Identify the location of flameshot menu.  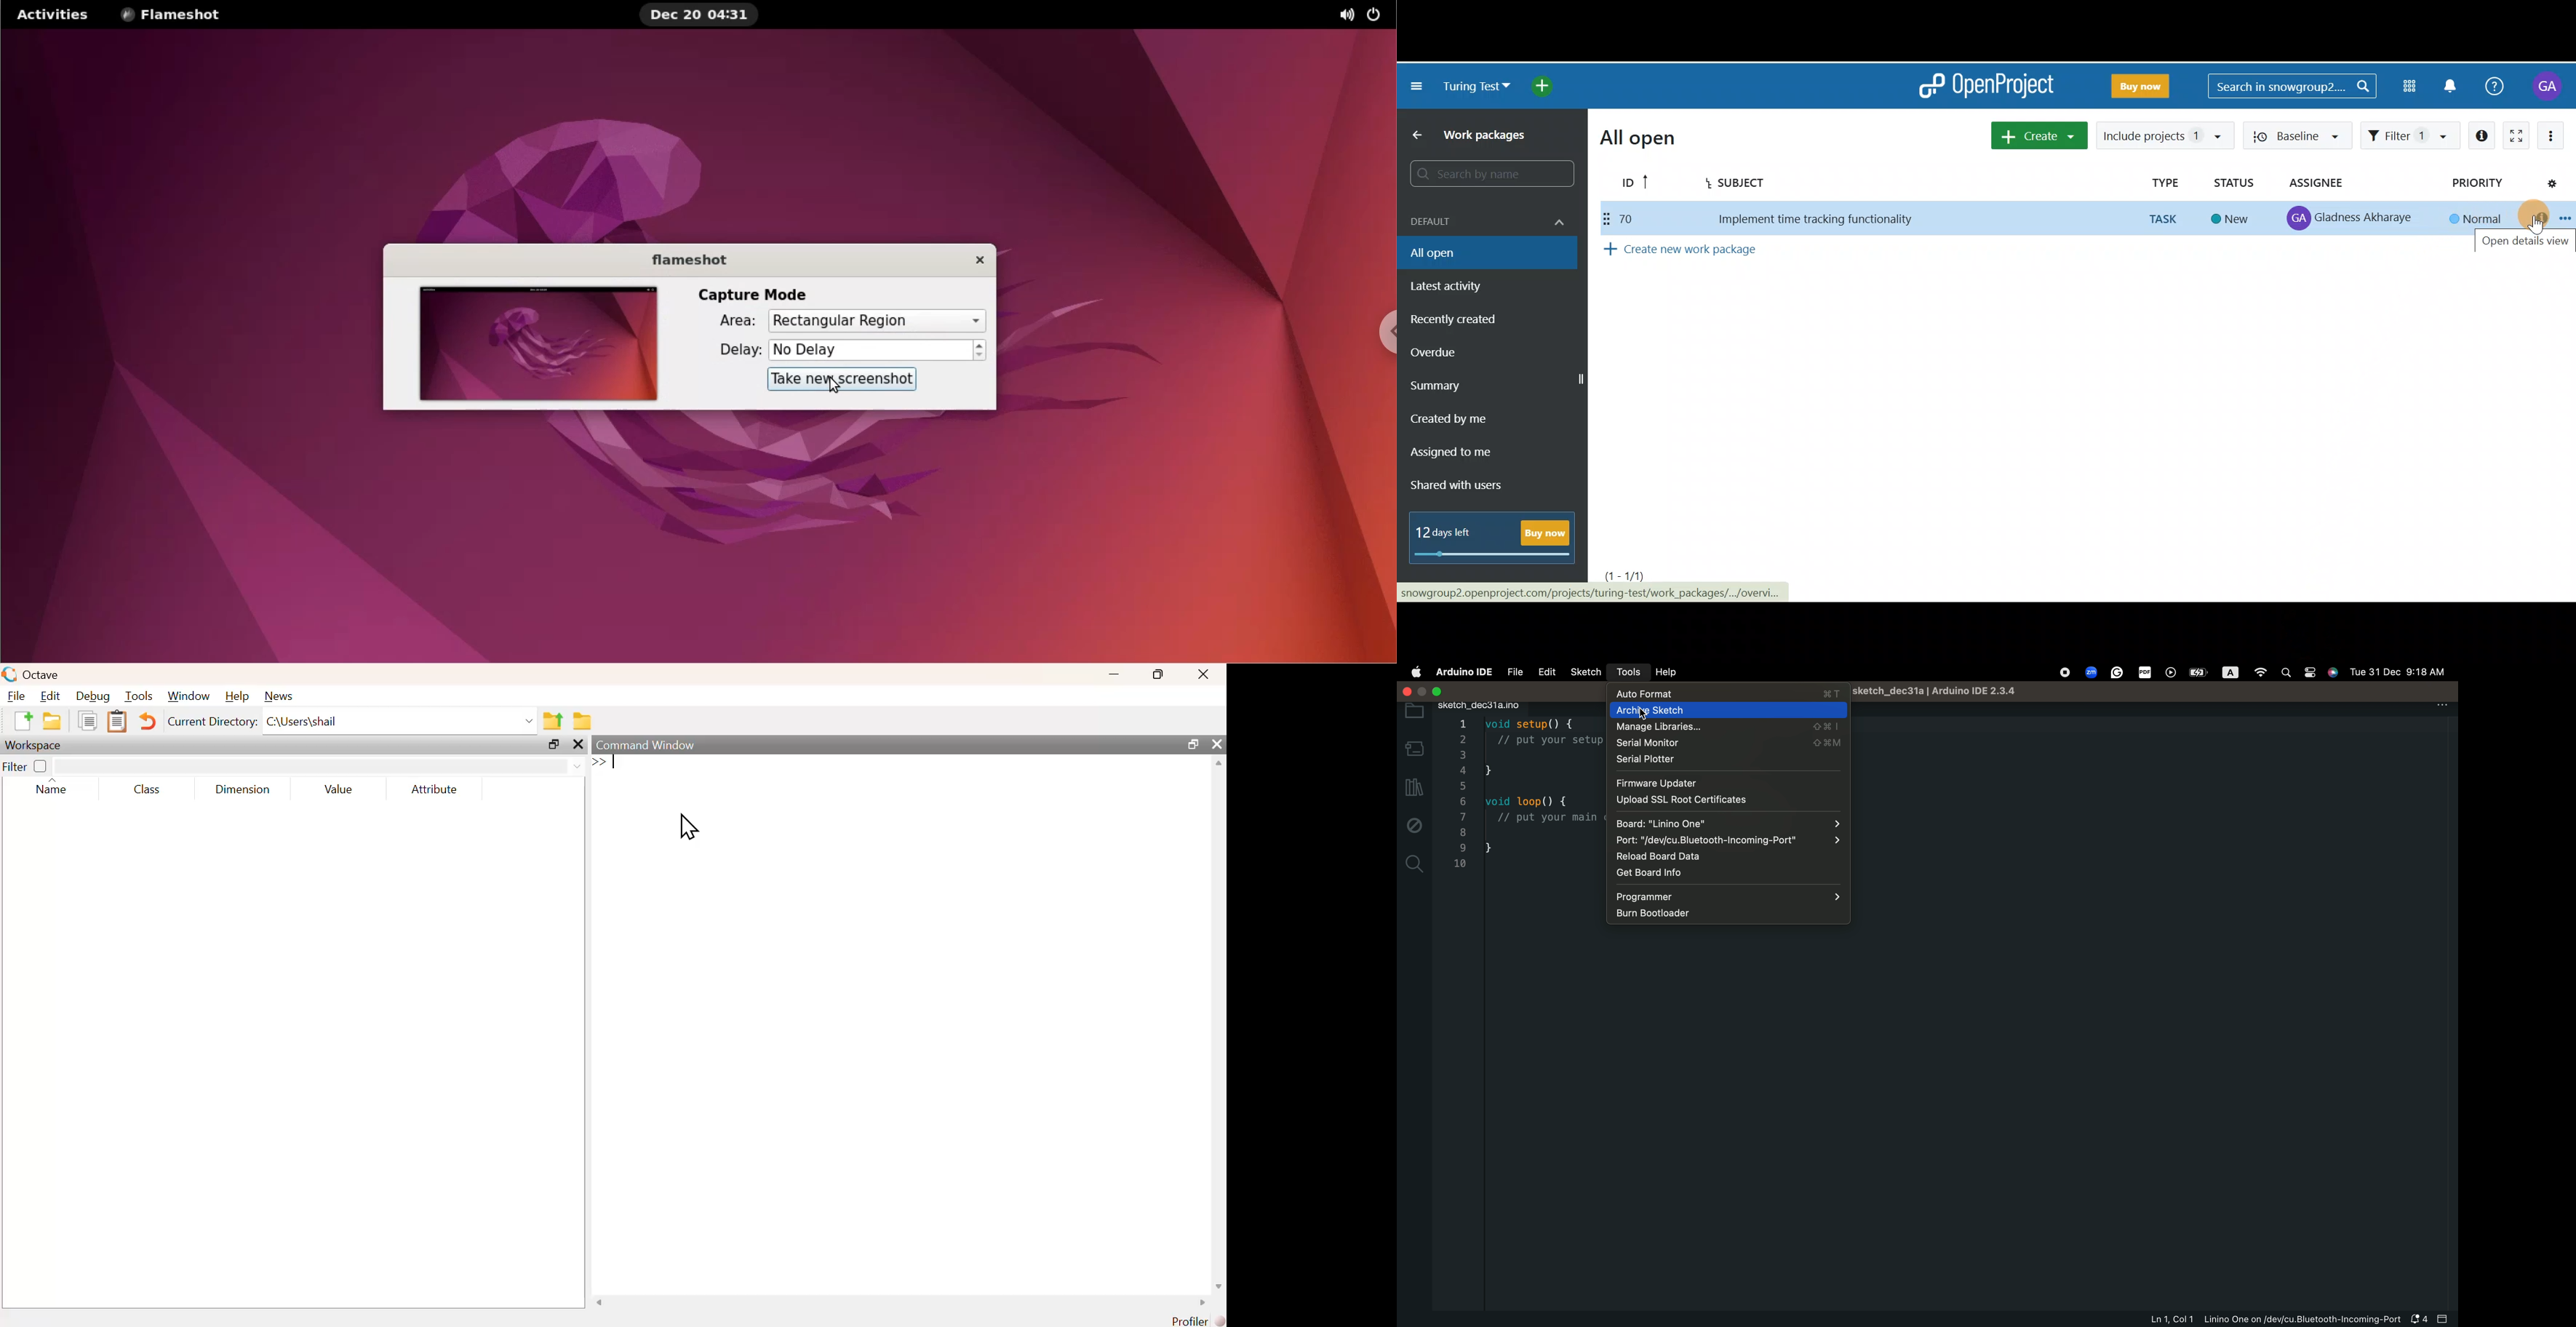
(181, 15).